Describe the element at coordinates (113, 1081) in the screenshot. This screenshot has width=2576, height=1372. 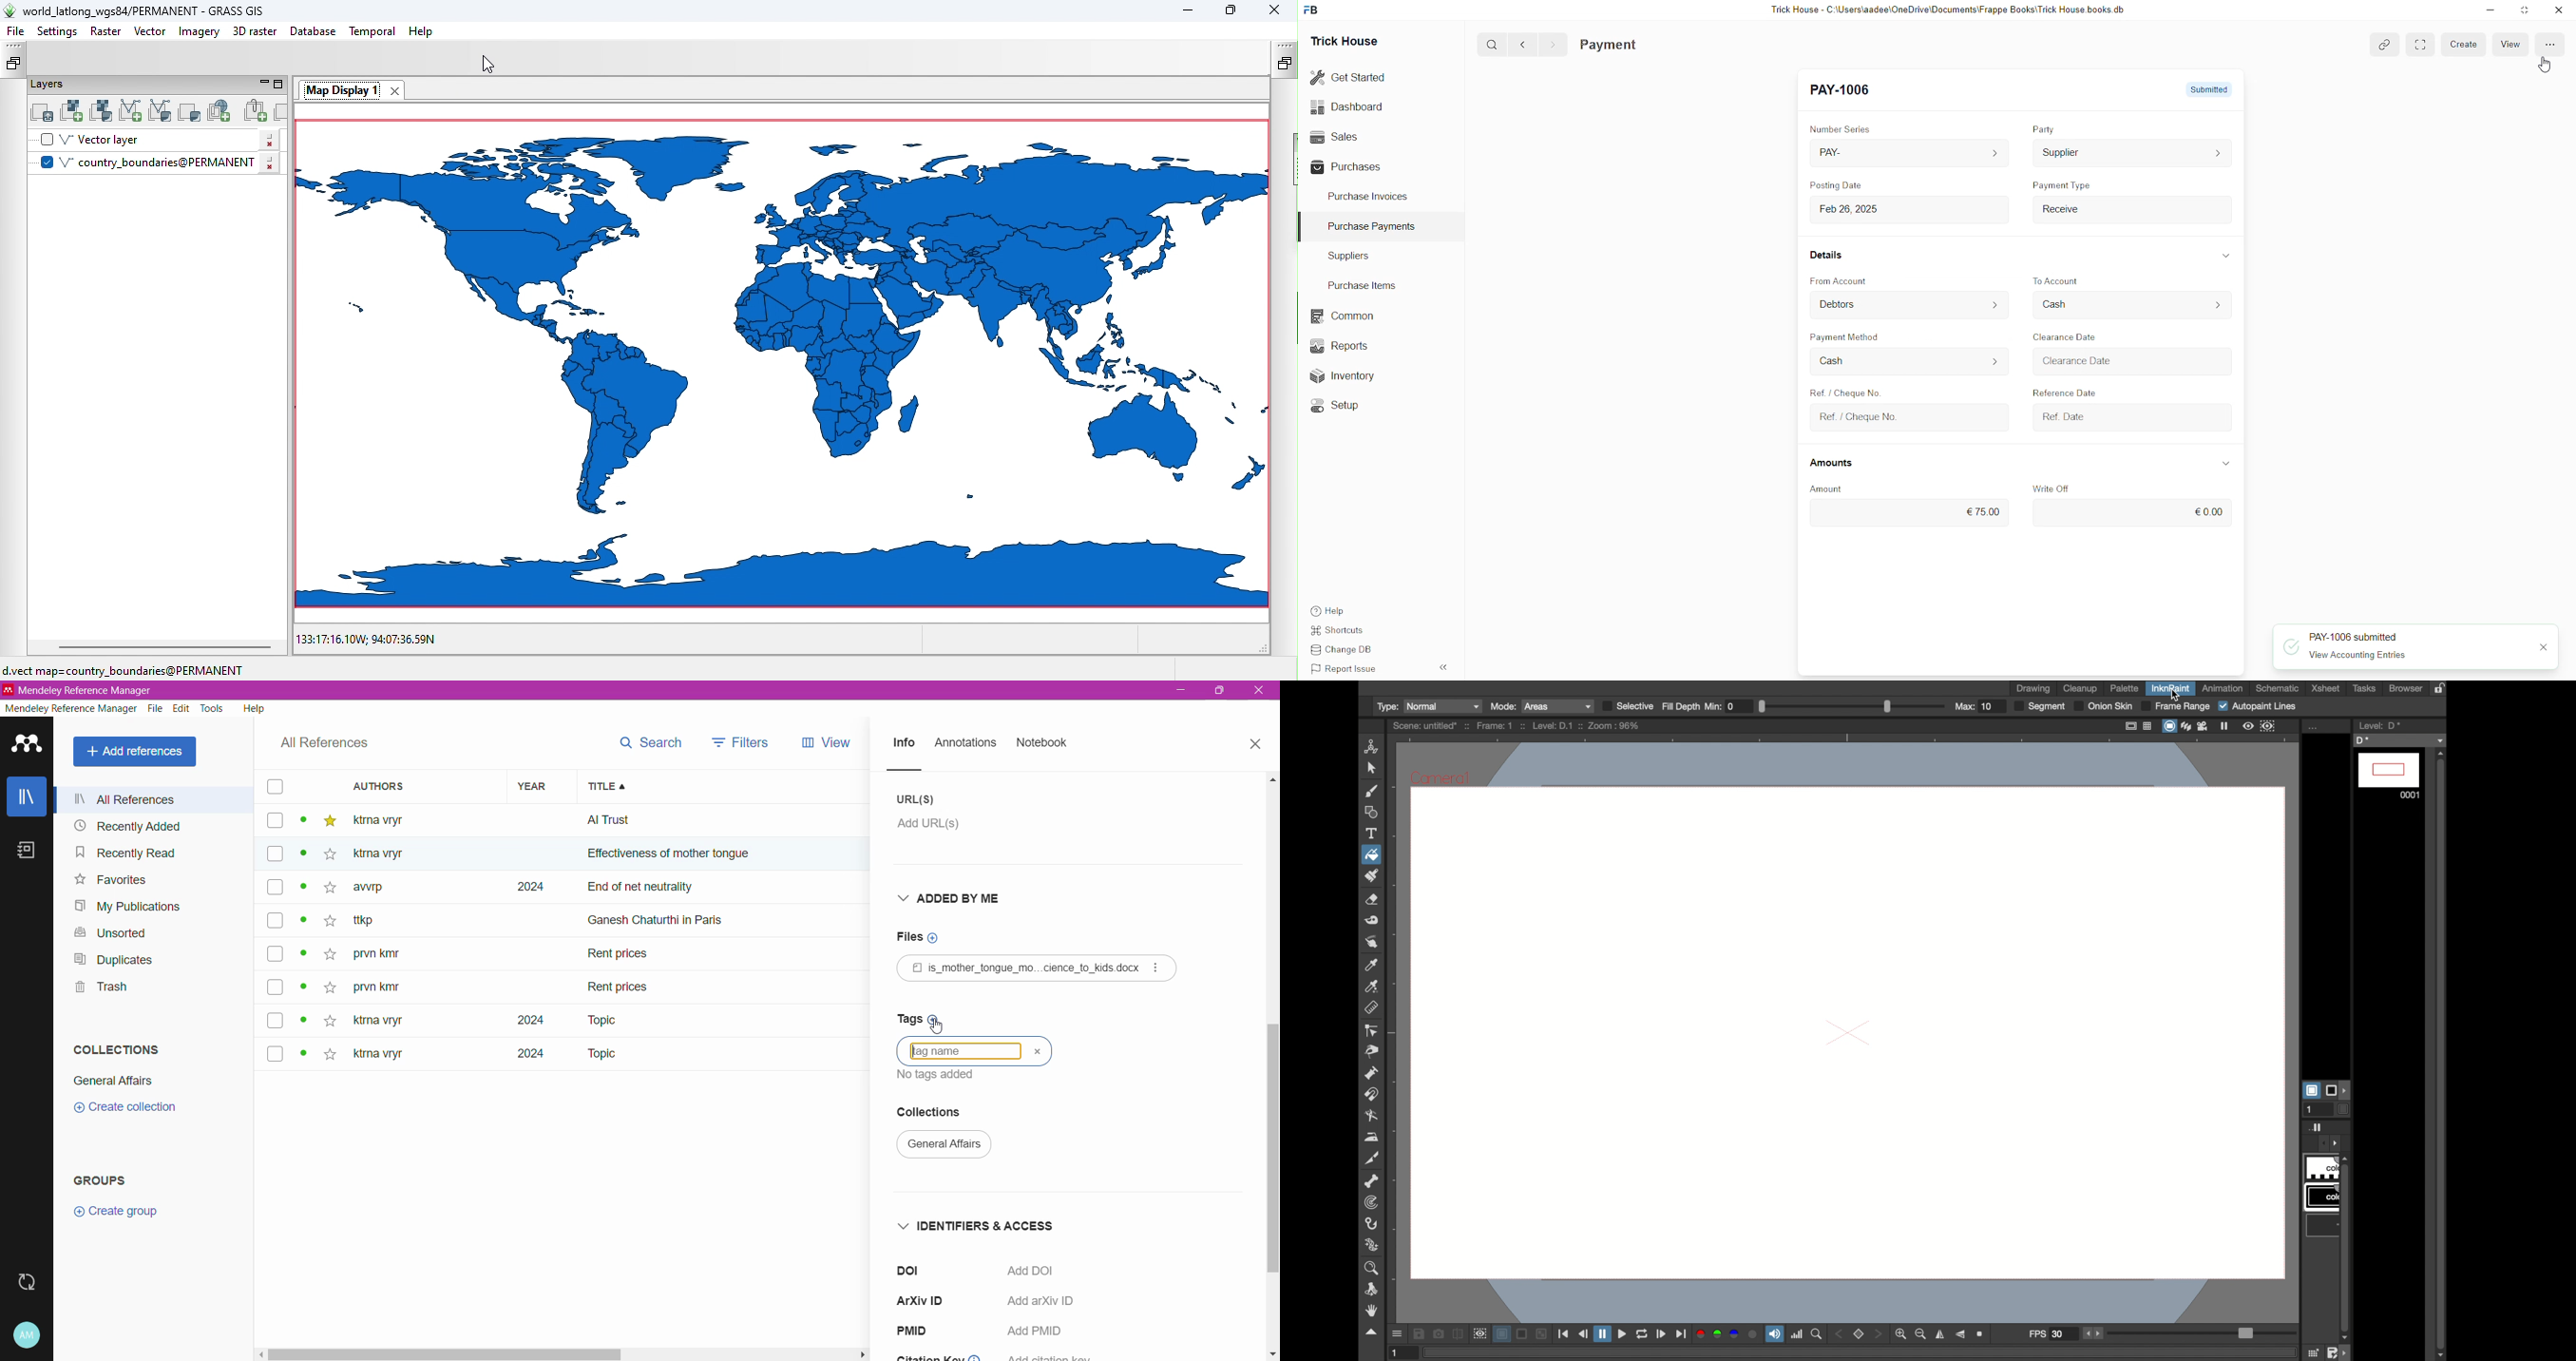
I see `General Affairs` at that location.